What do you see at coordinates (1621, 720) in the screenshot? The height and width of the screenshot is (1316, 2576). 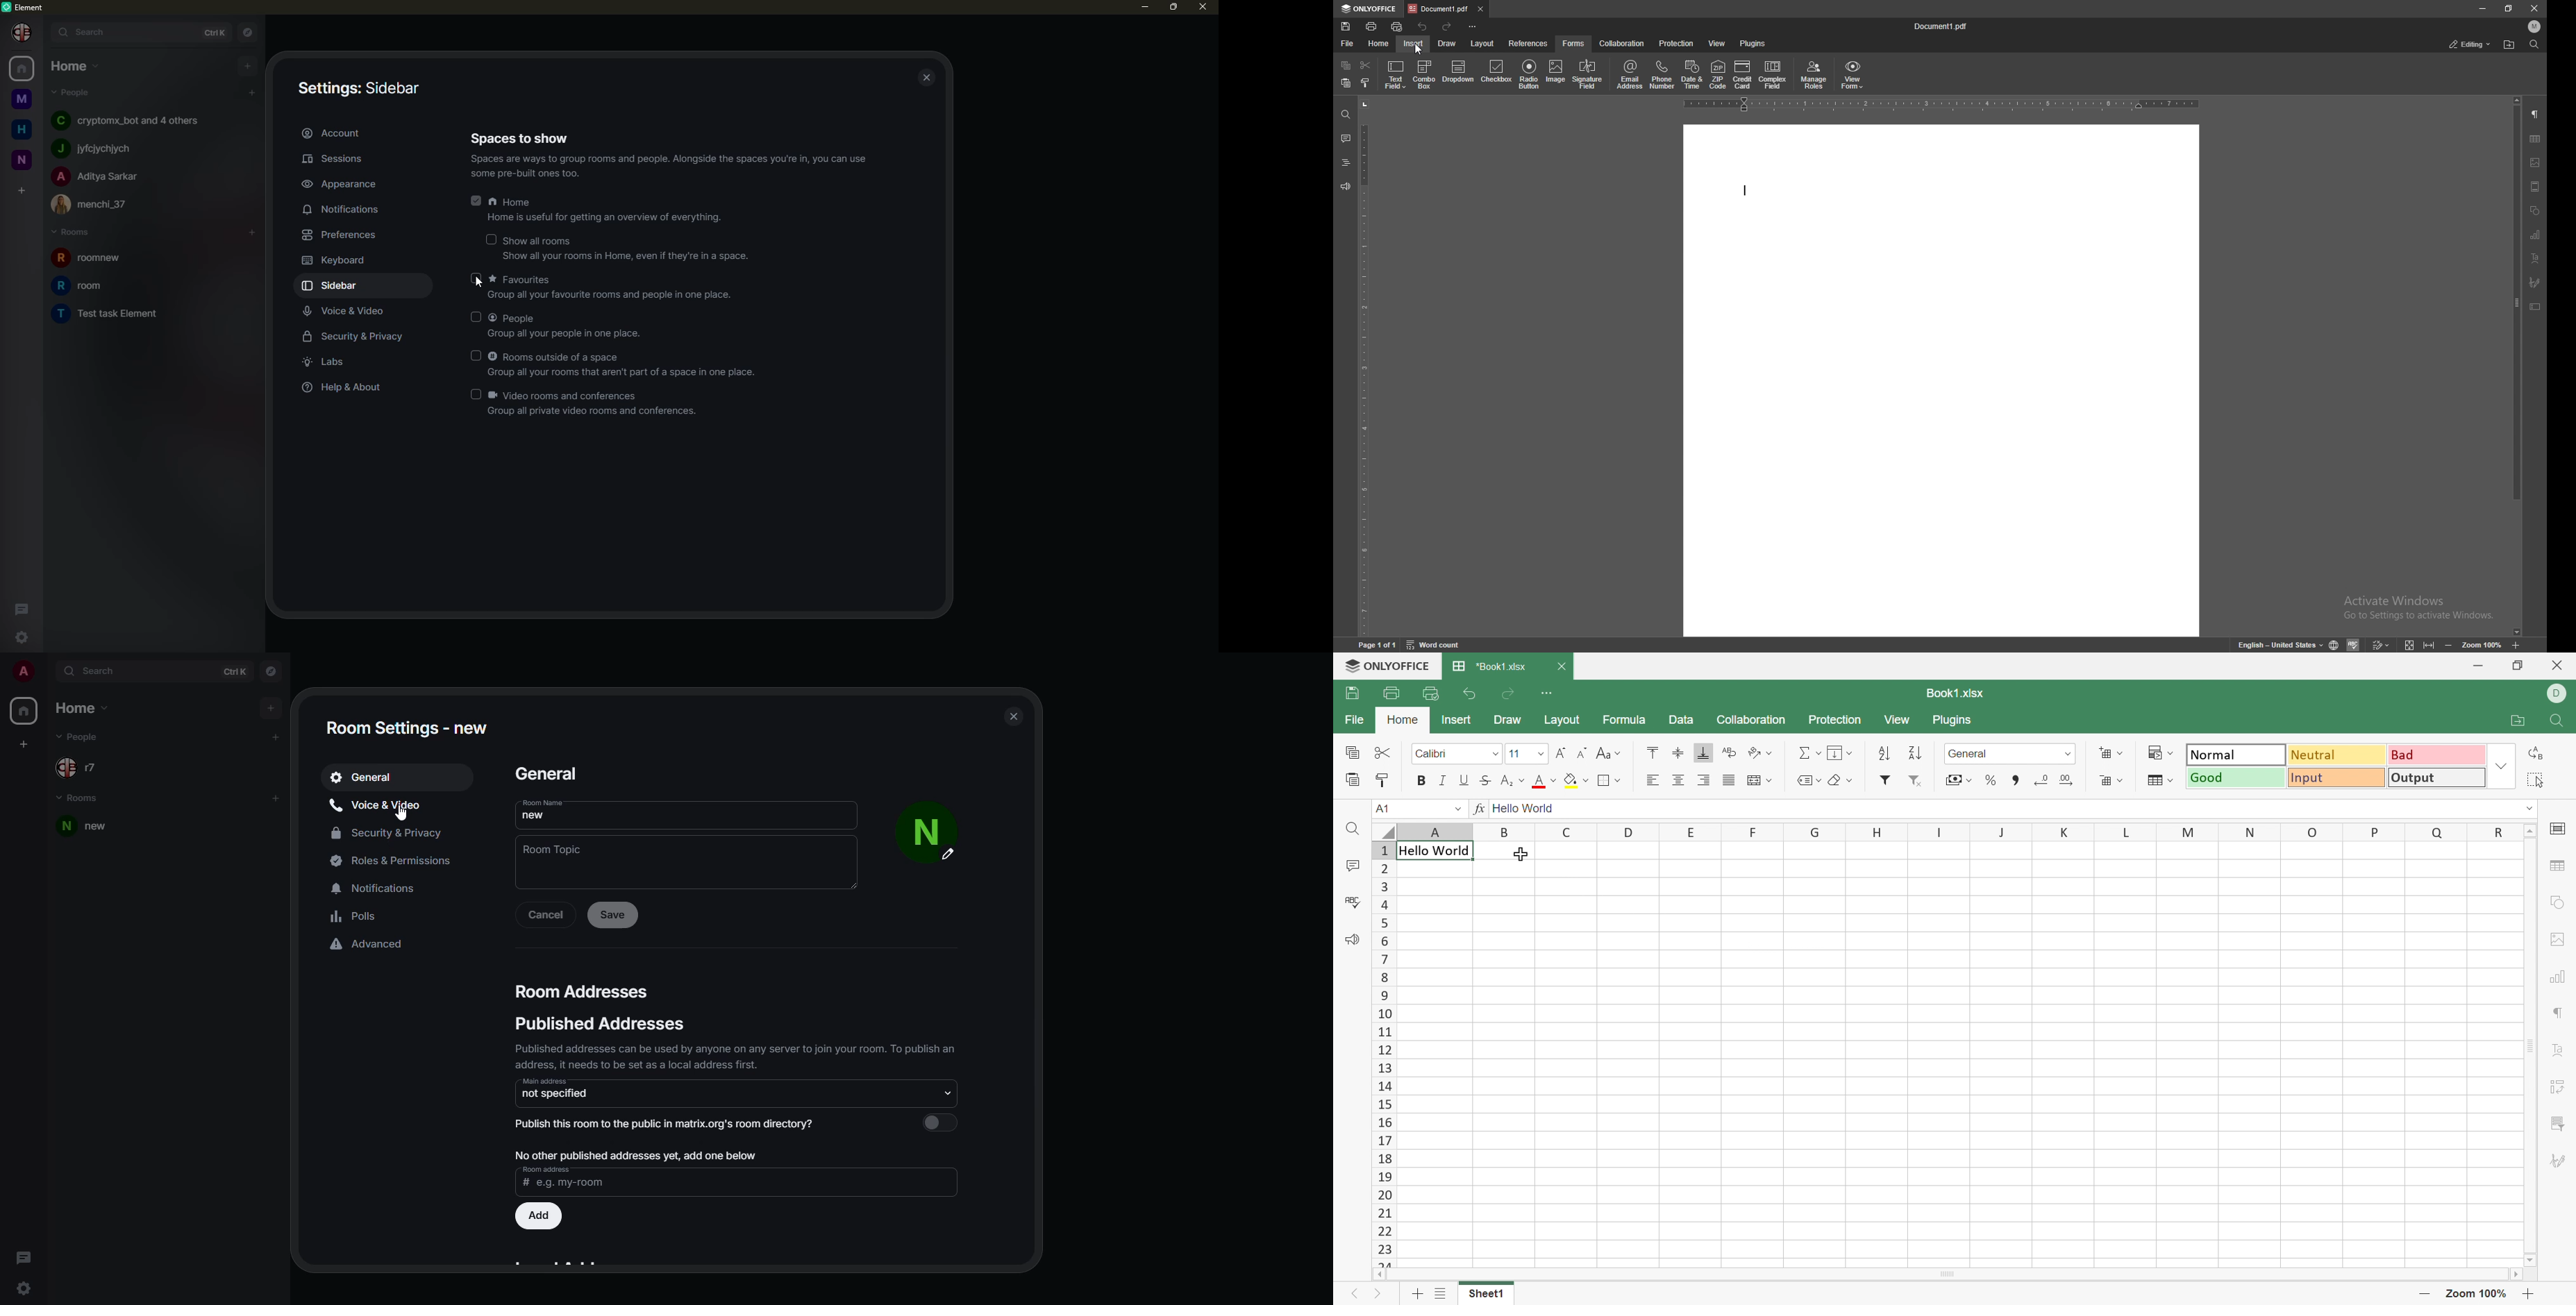 I see `Formula` at bounding box center [1621, 720].